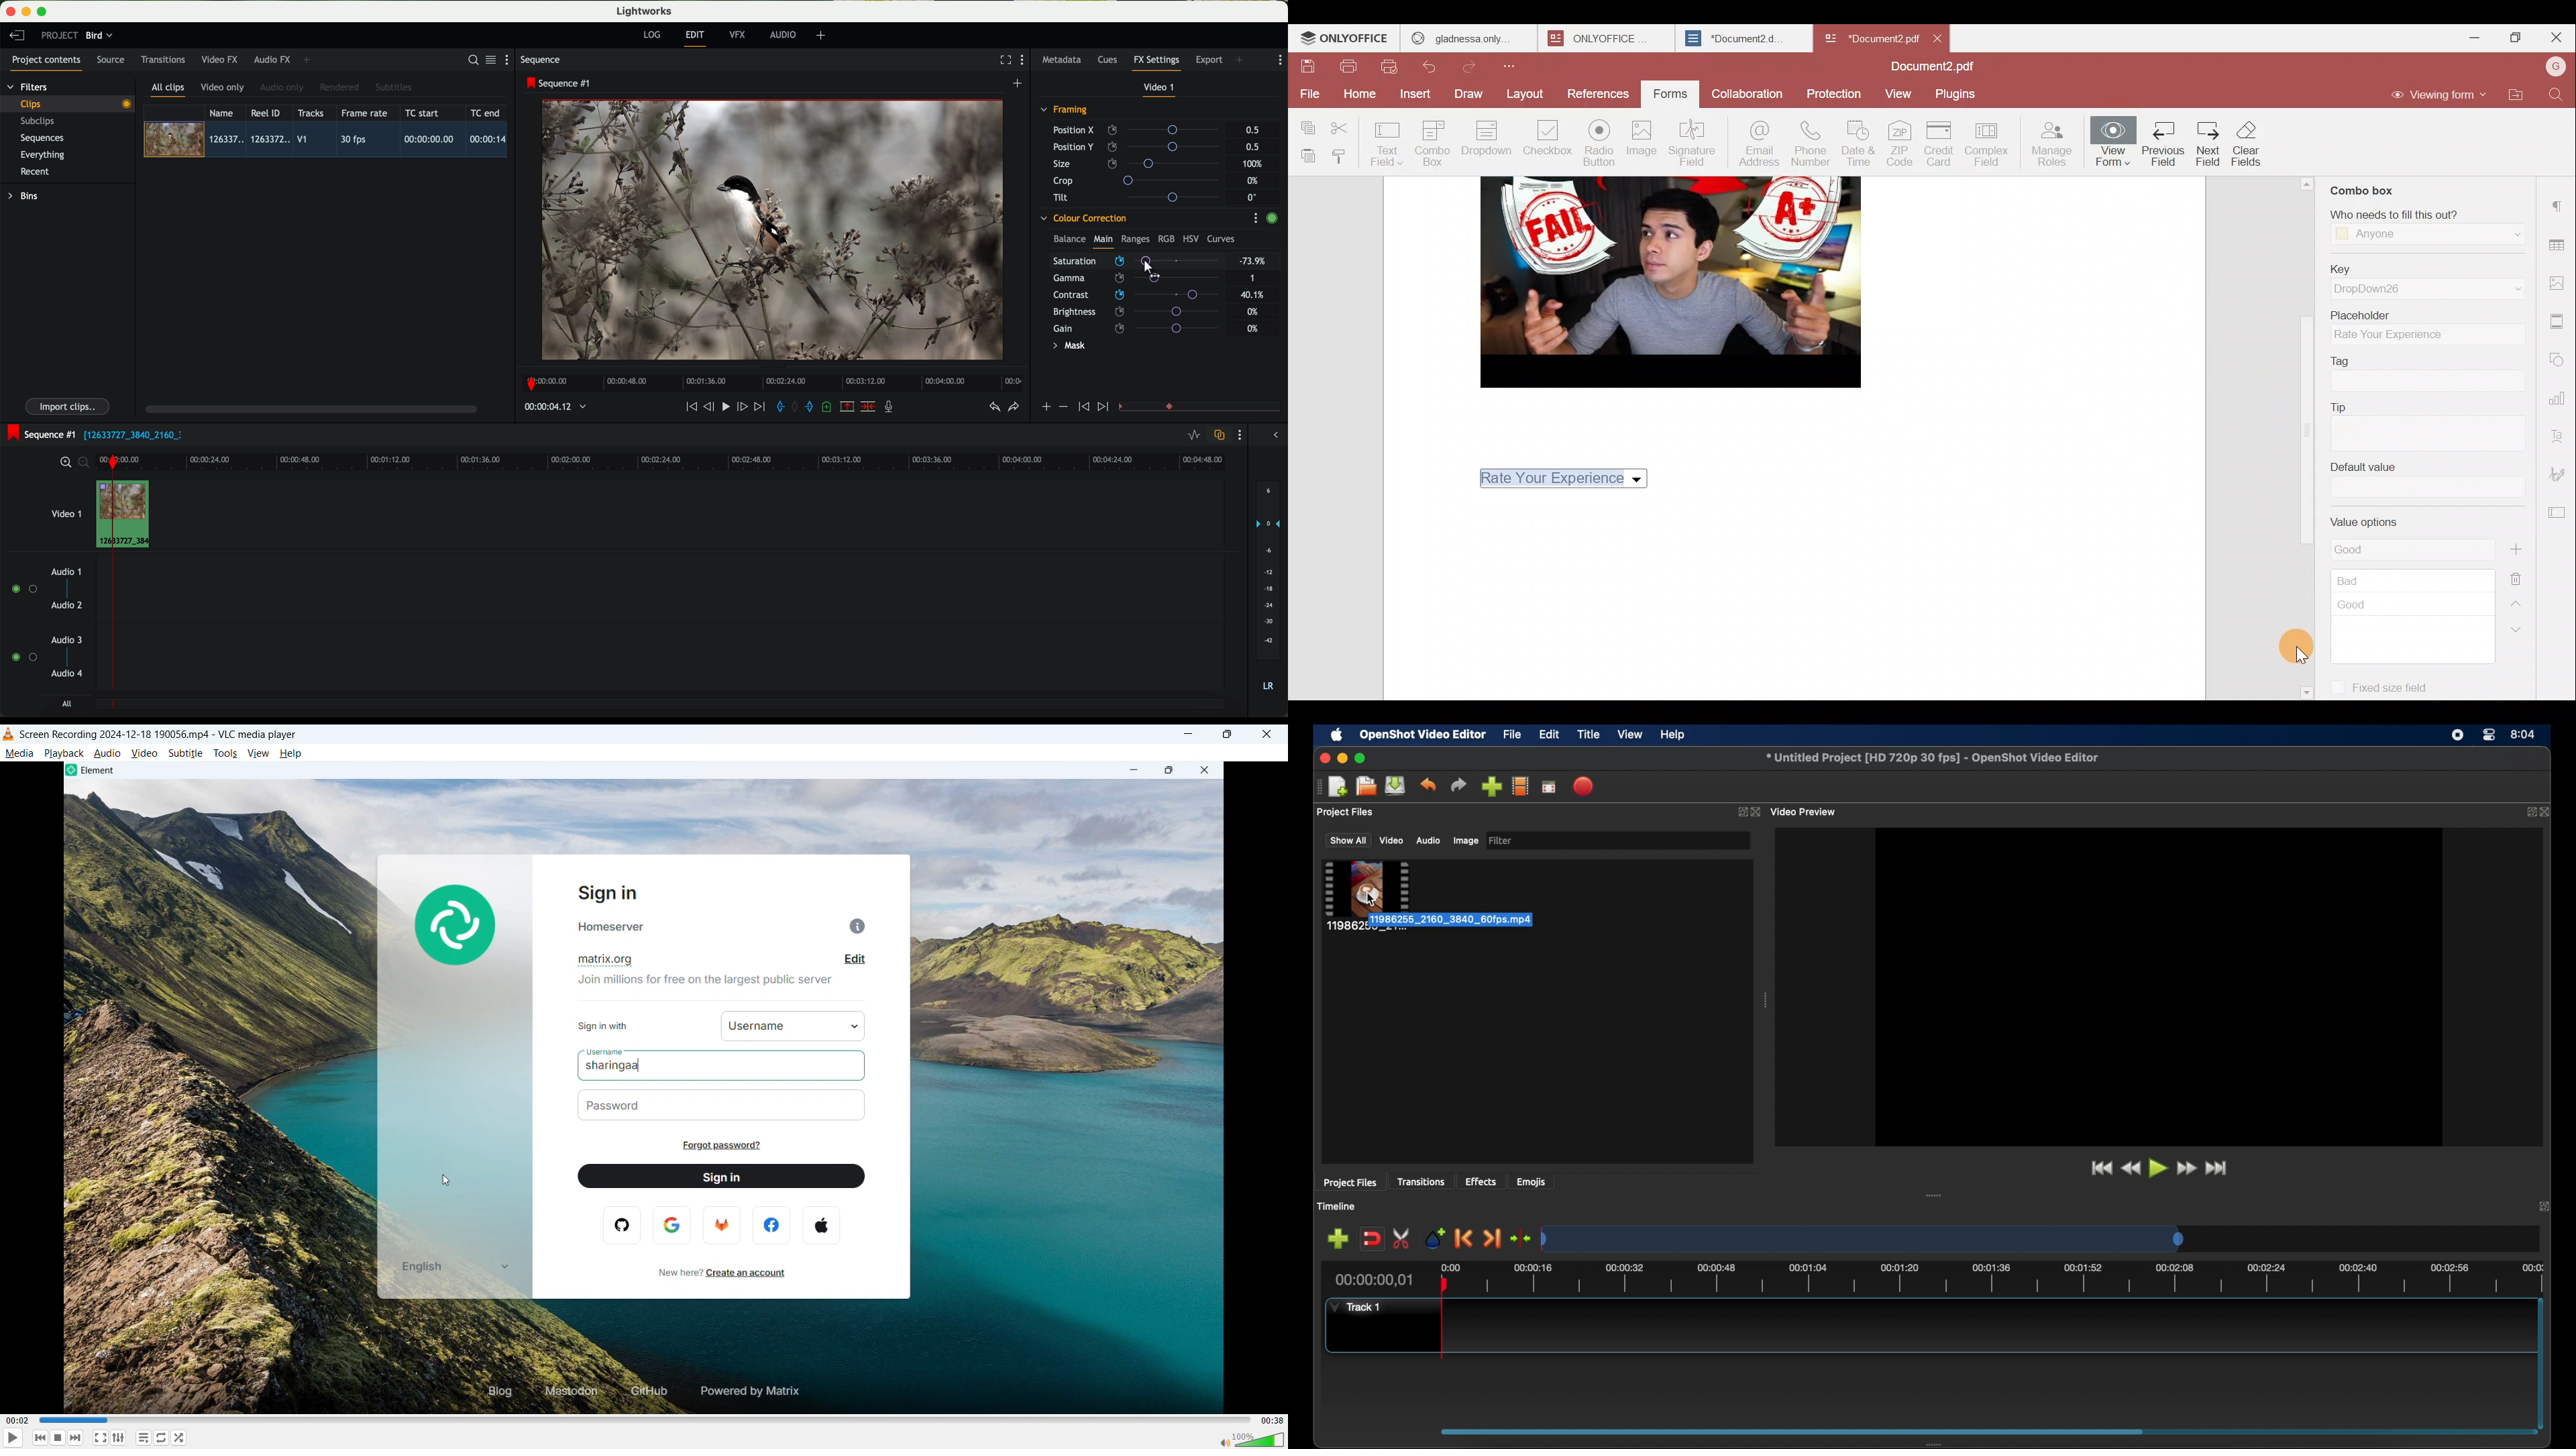 This screenshot has height=1456, width=2576. Describe the element at coordinates (1190, 735) in the screenshot. I see `minimise ` at that location.